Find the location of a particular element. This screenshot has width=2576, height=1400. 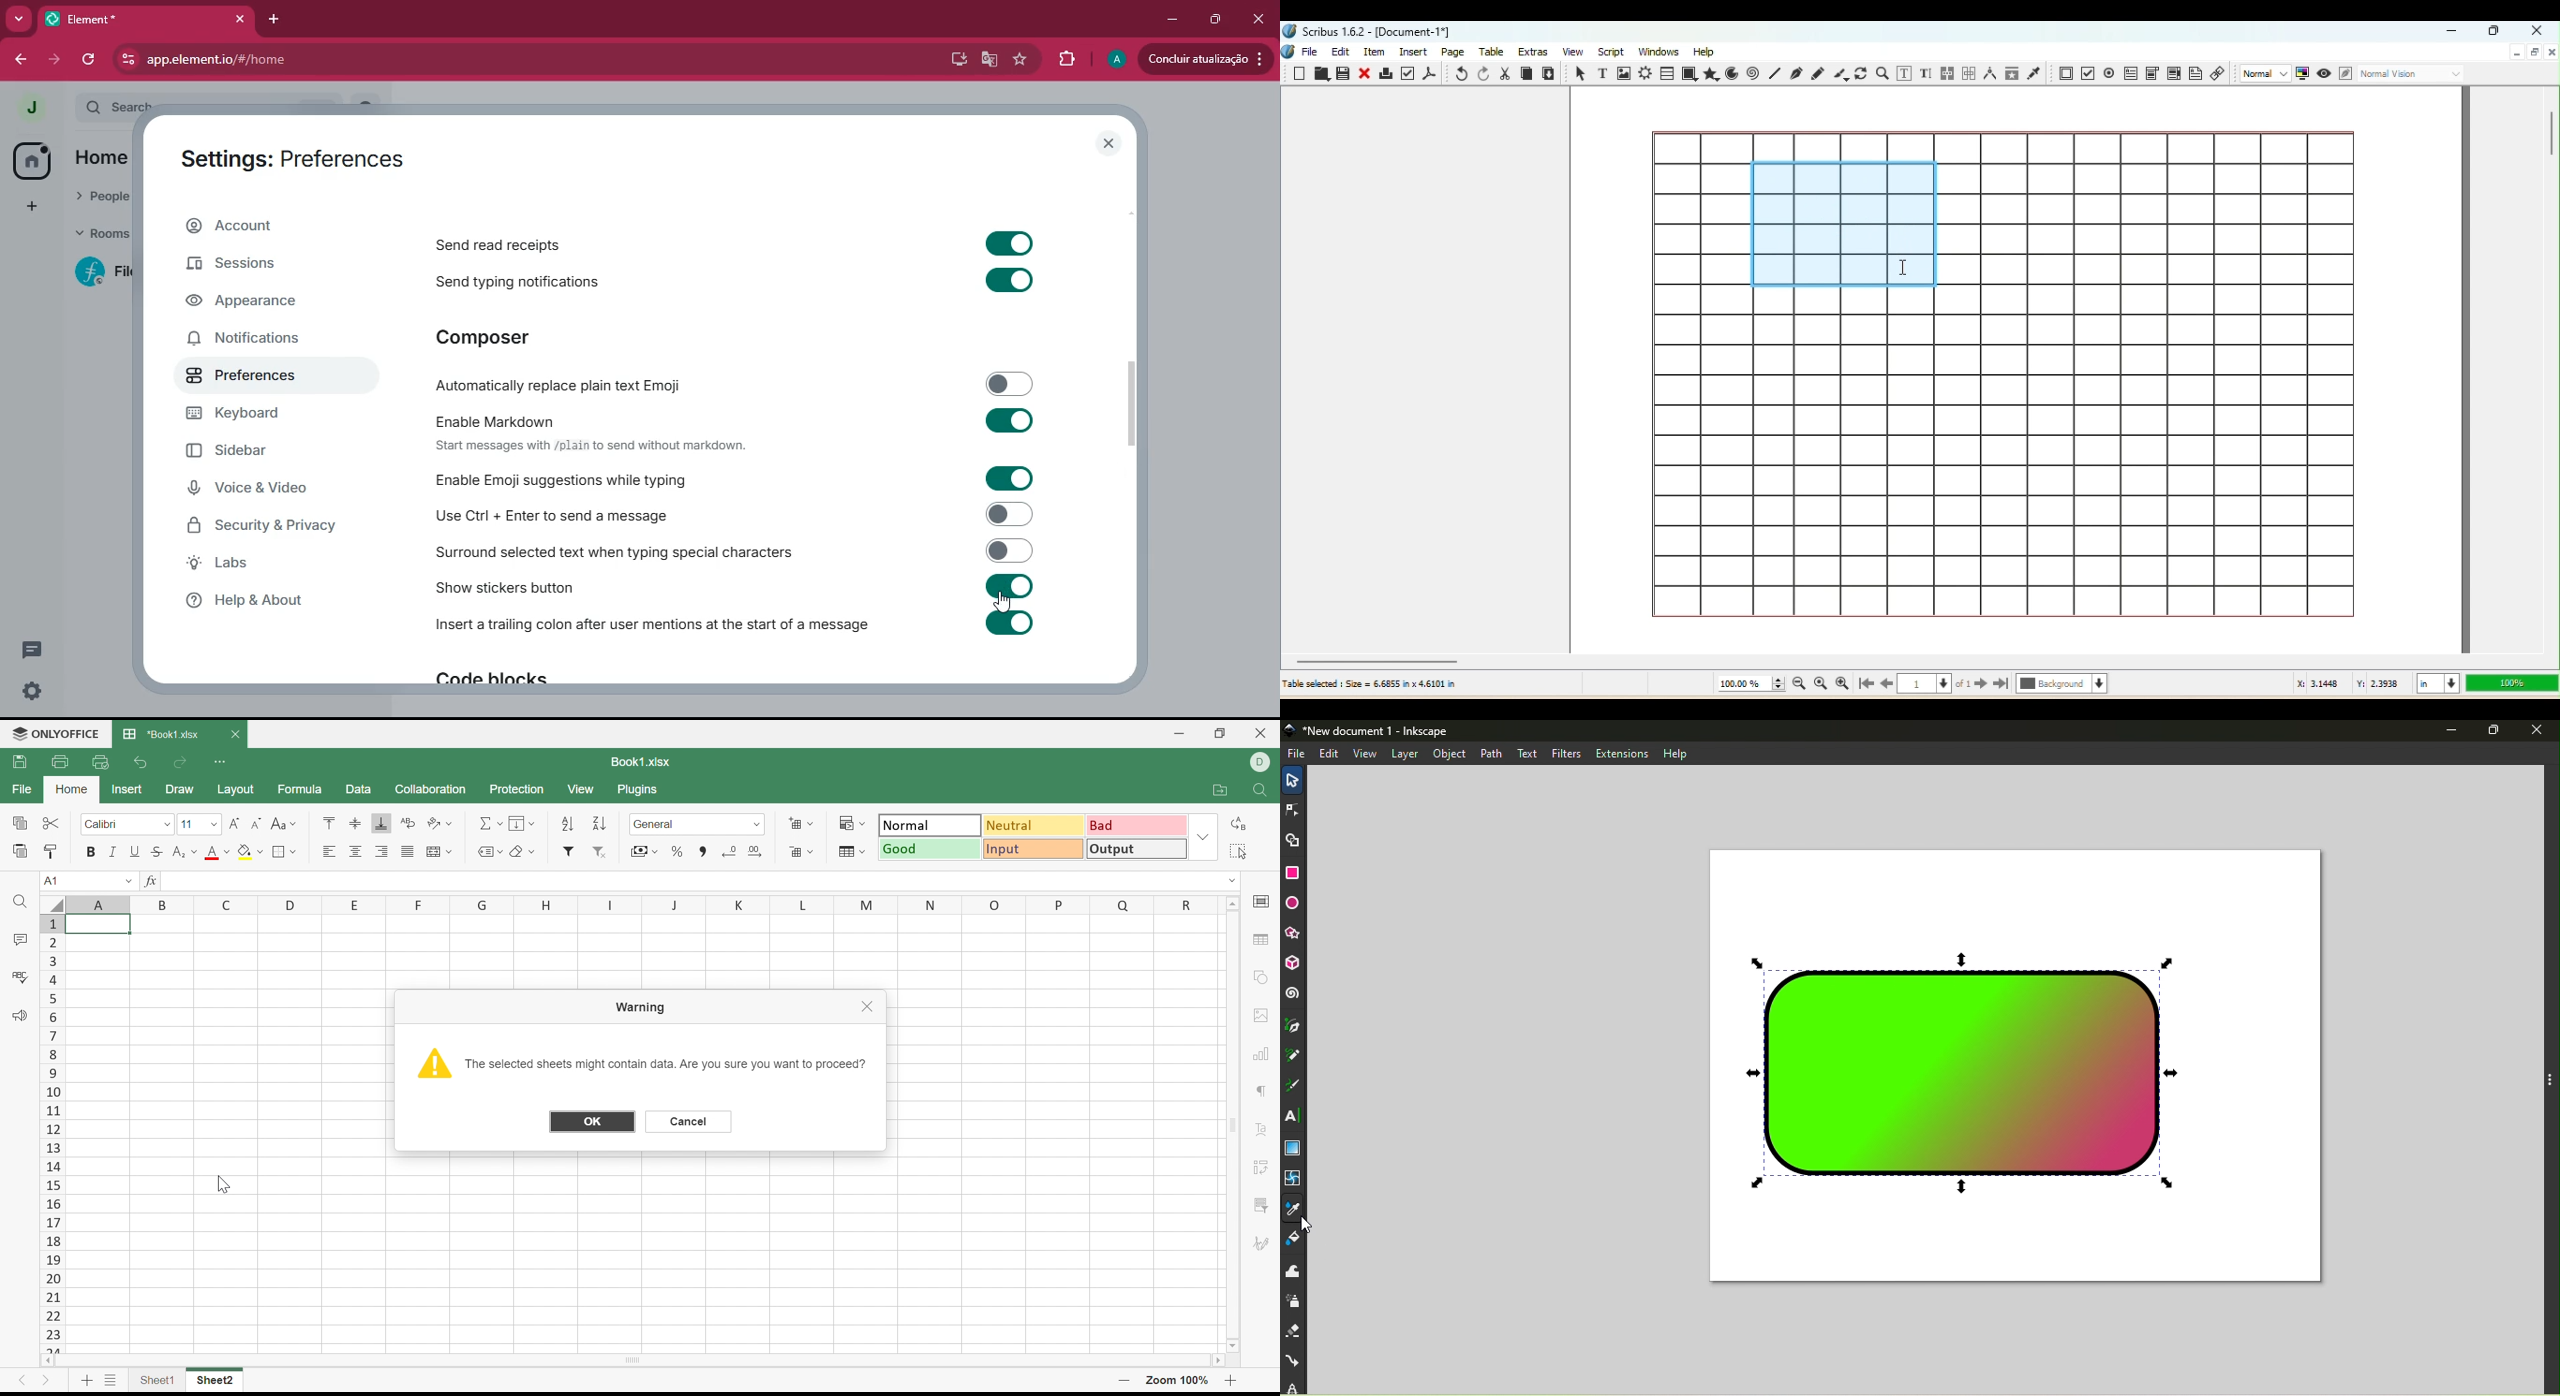

Decrement font size is located at coordinates (255, 822).